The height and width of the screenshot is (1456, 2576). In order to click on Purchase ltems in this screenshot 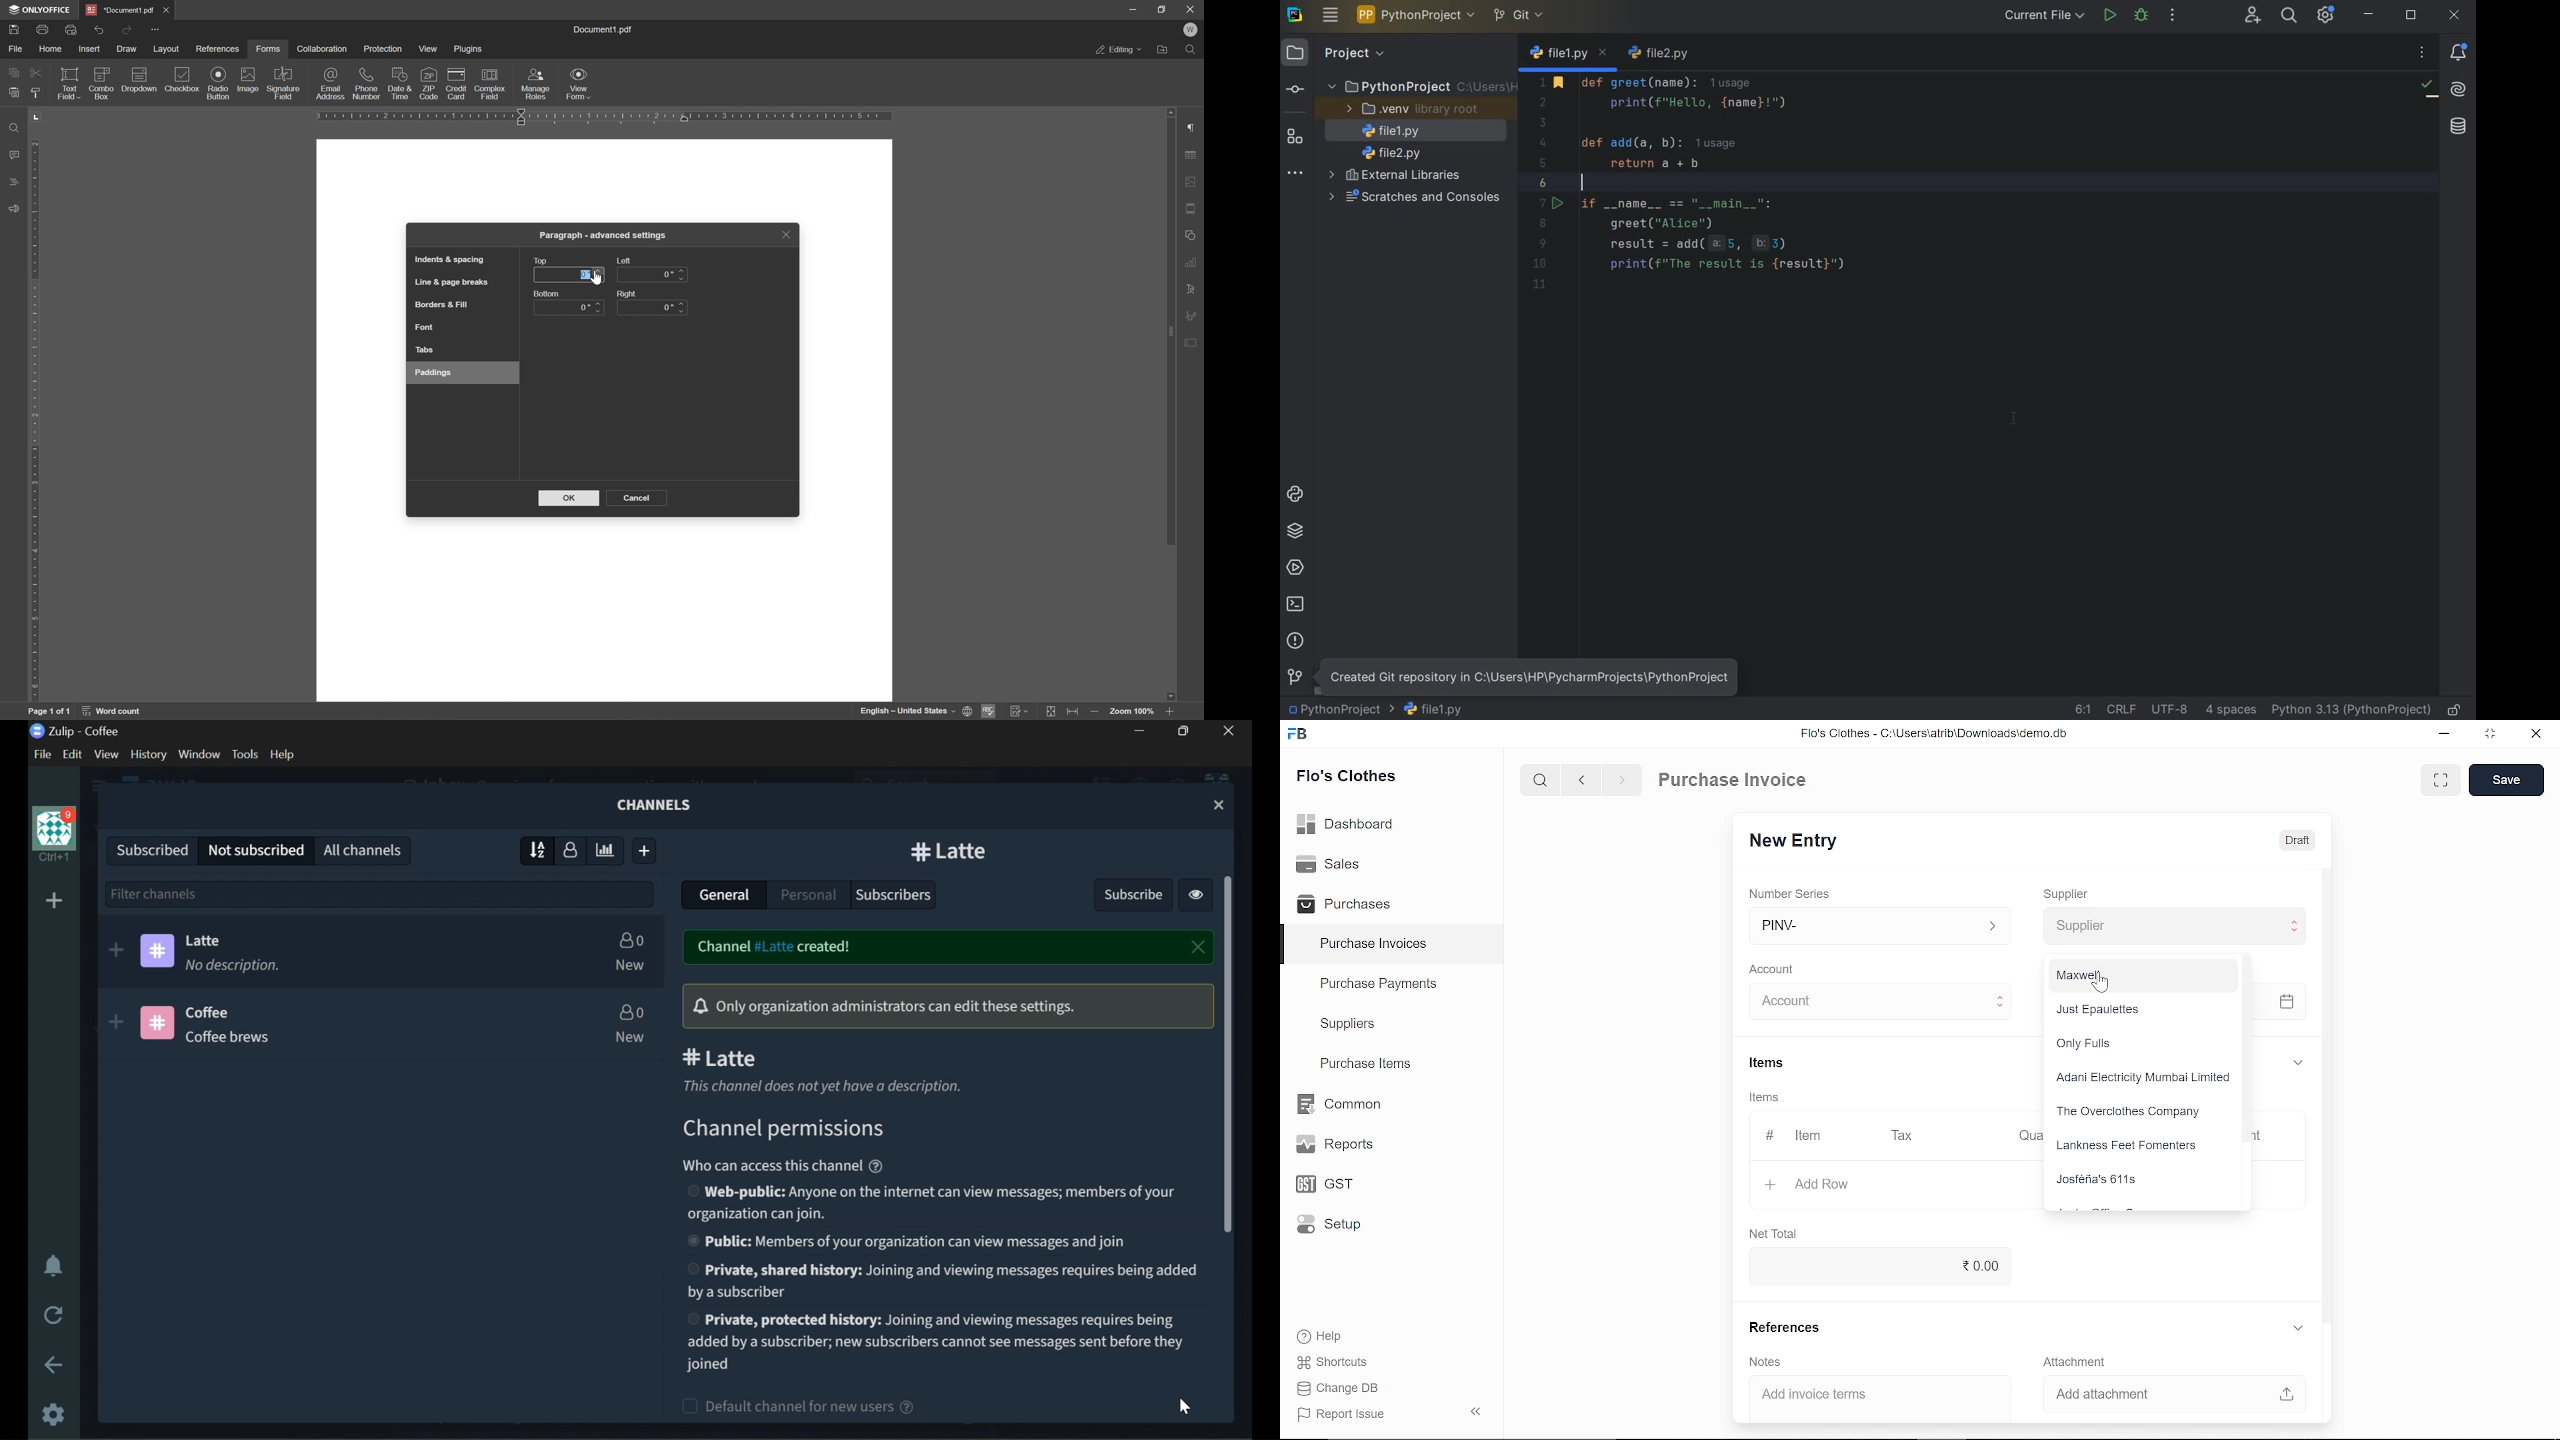, I will do `click(1363, 1065)`.